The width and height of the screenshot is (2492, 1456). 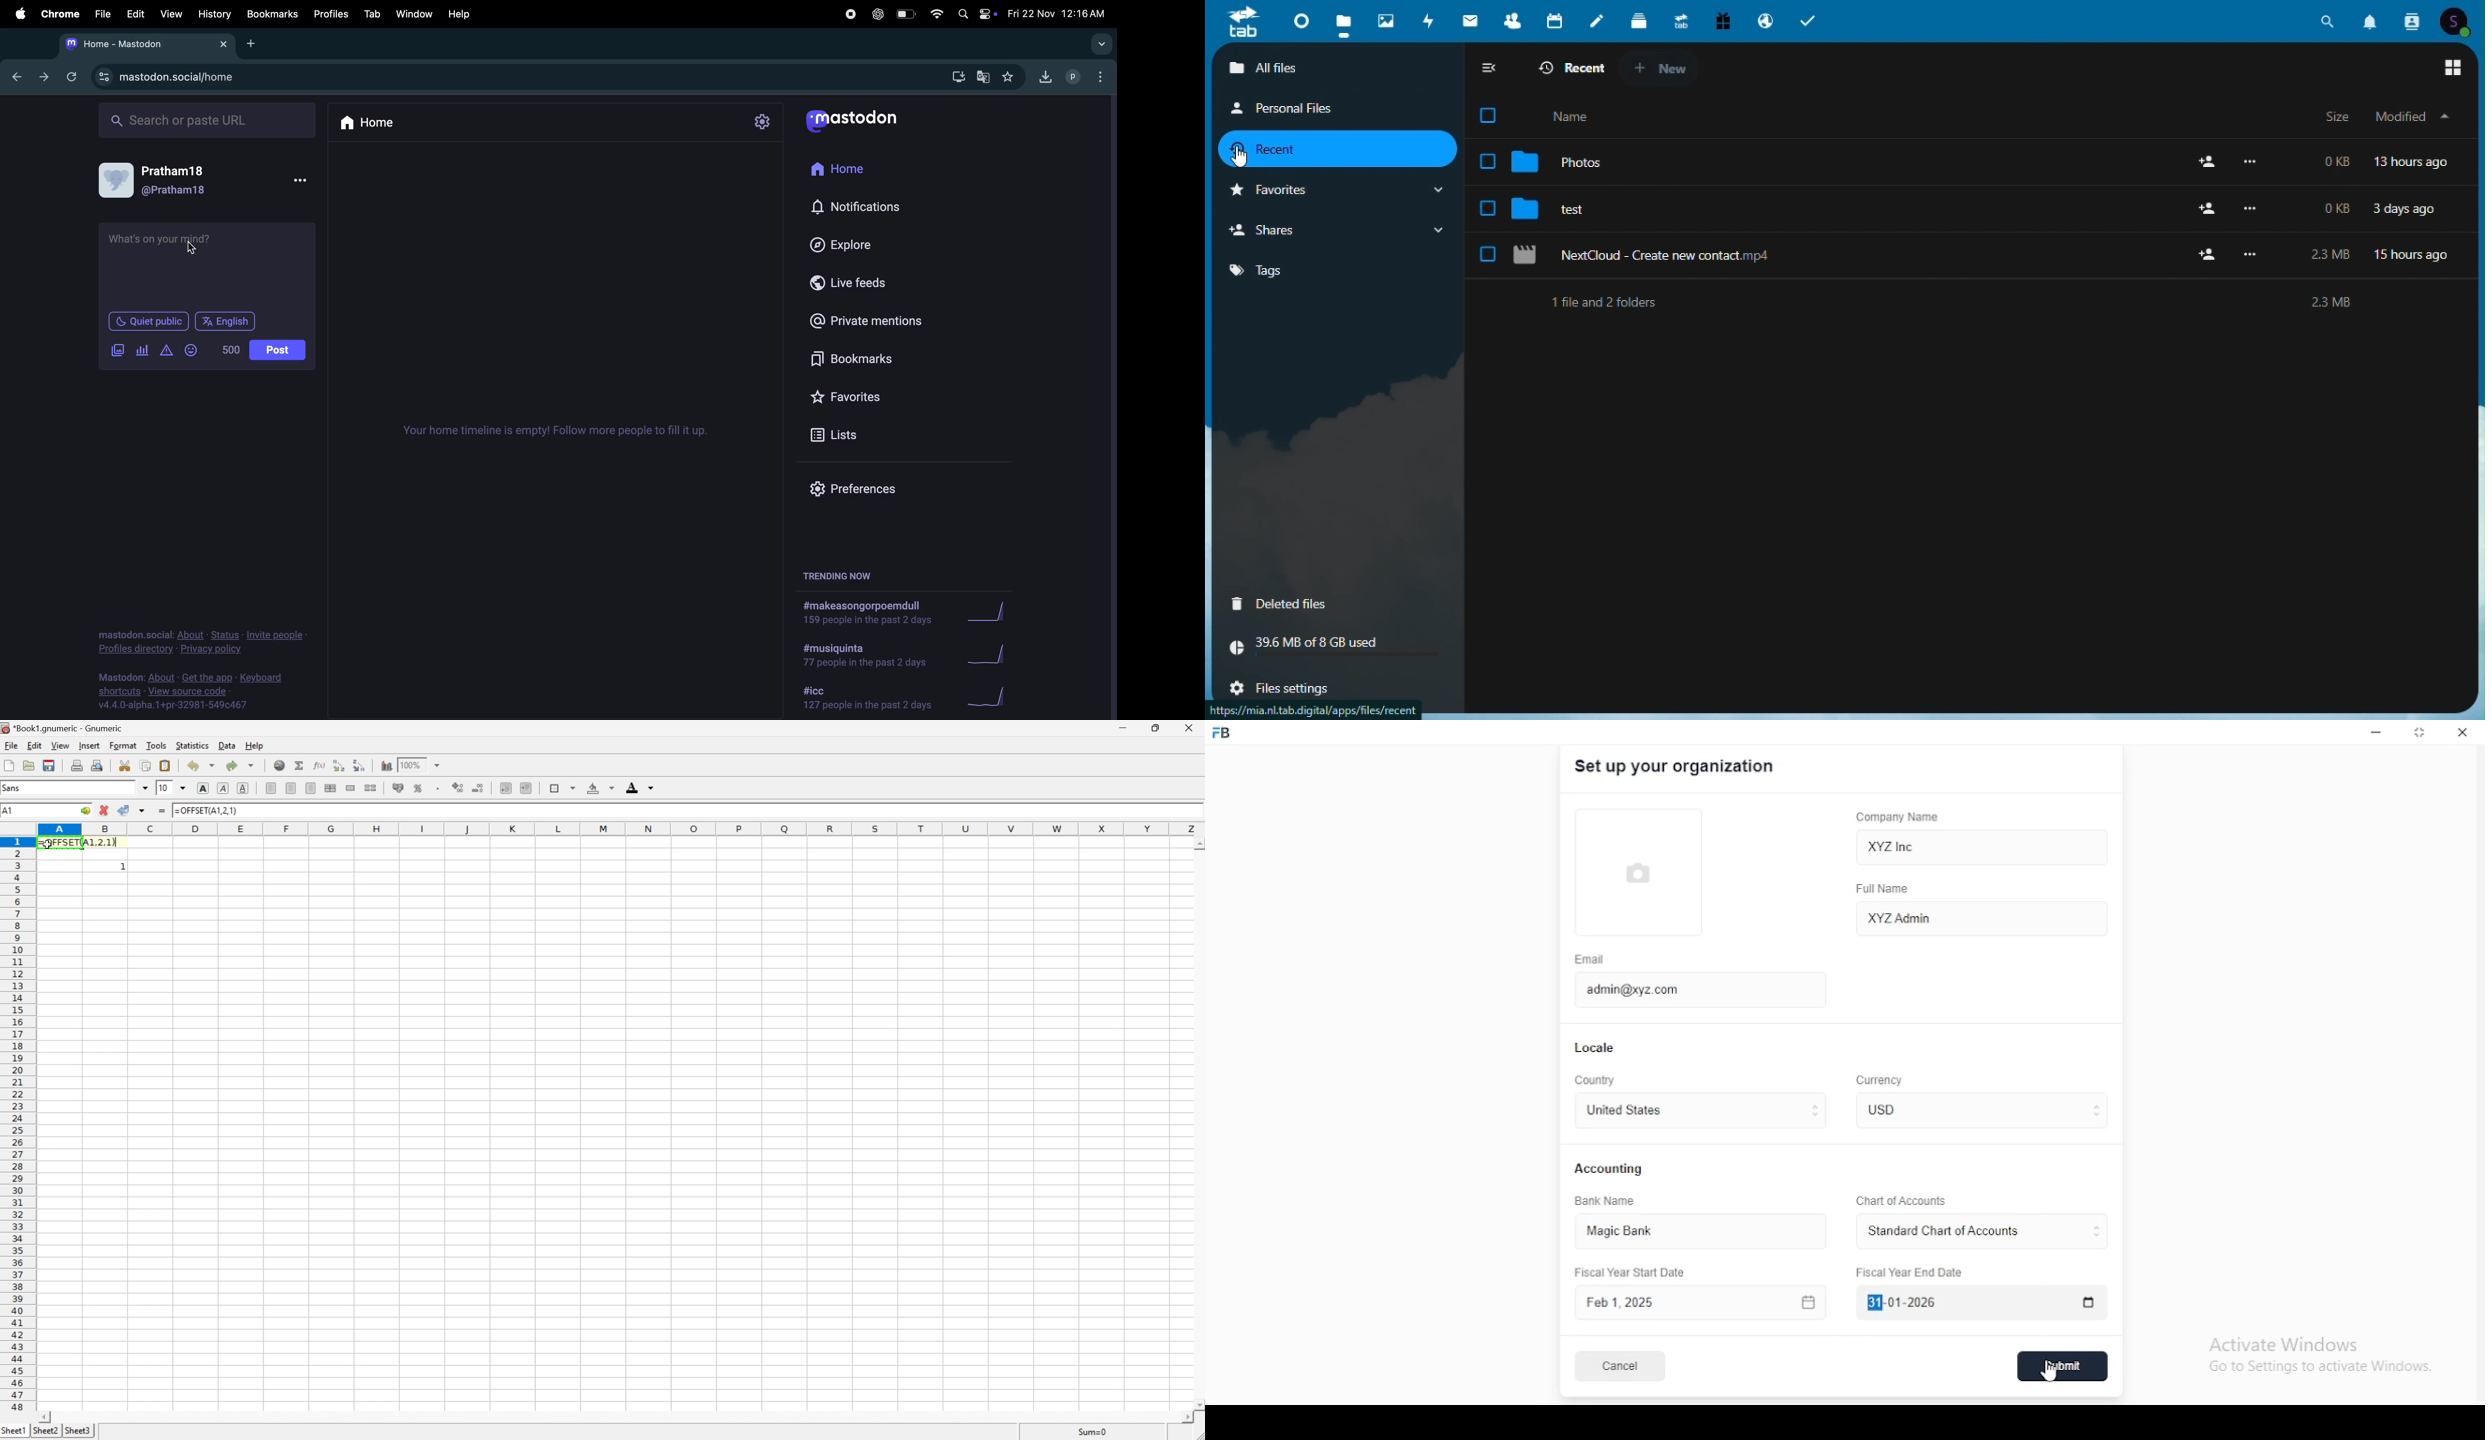 What do you see at coordinates (993, 700) in the screenshot?
I see `graph` at bounding box center [993, 700].